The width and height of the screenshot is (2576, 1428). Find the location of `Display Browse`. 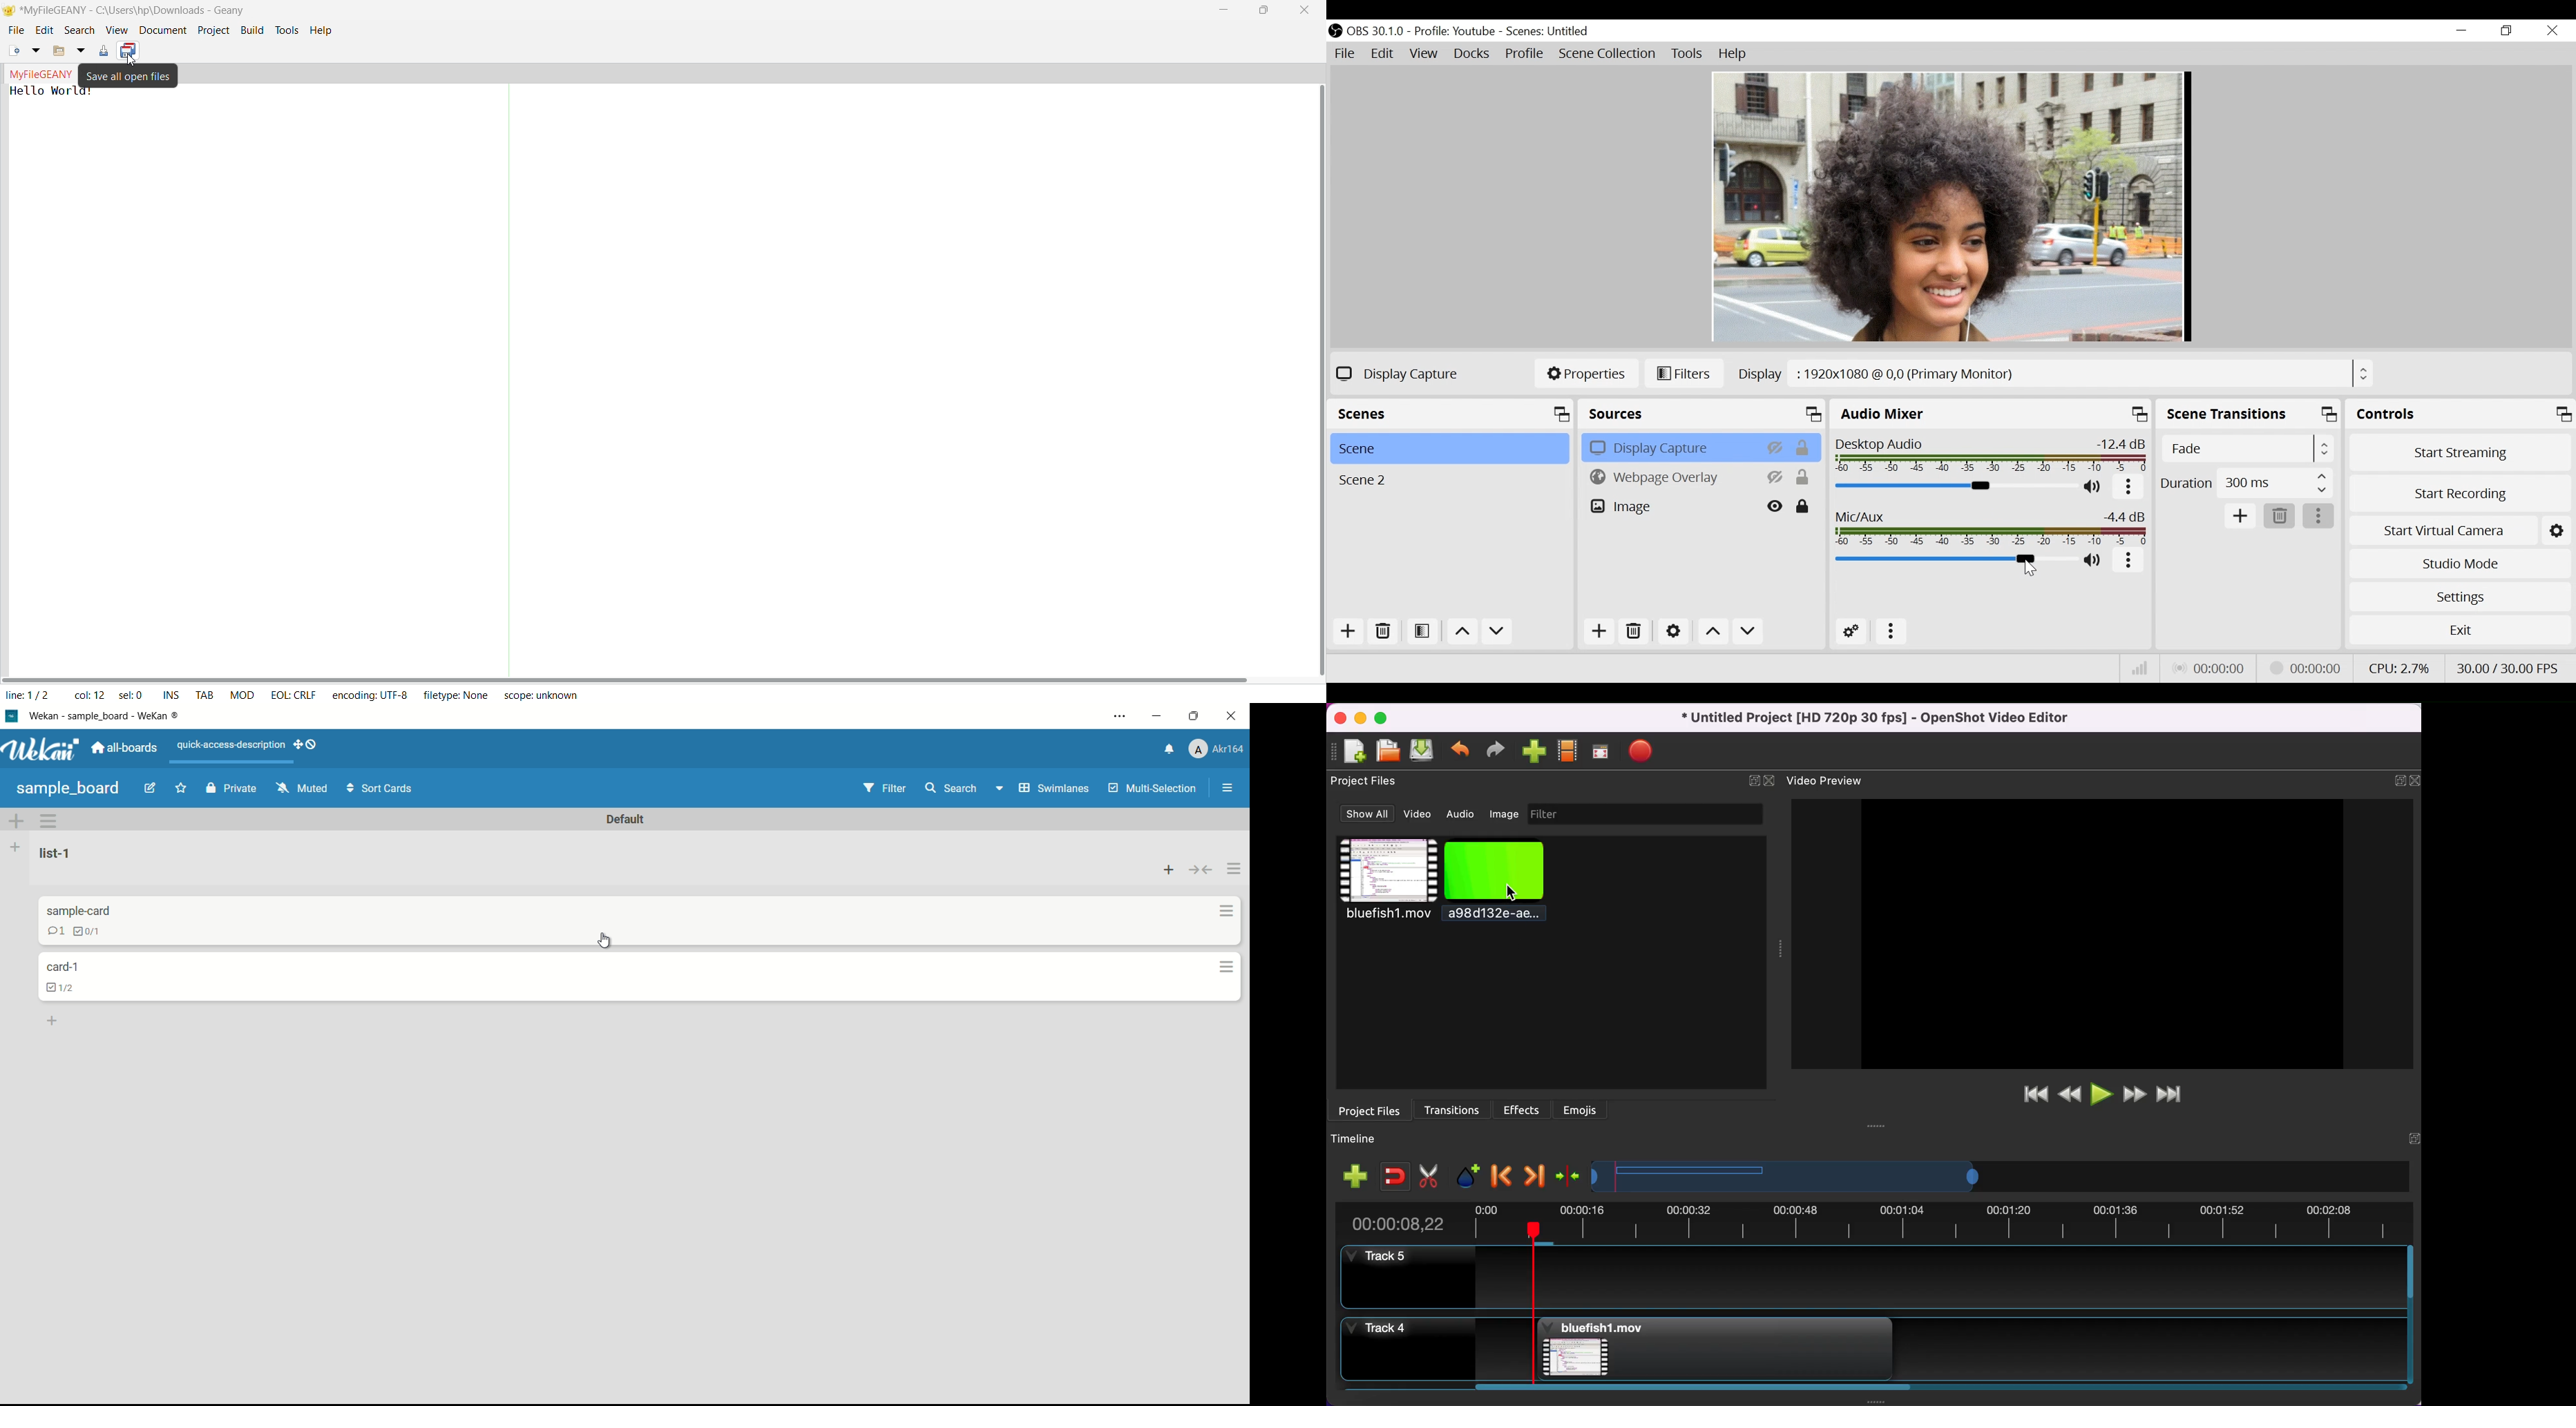

Display Browse is located at coordinates (2054, 374).